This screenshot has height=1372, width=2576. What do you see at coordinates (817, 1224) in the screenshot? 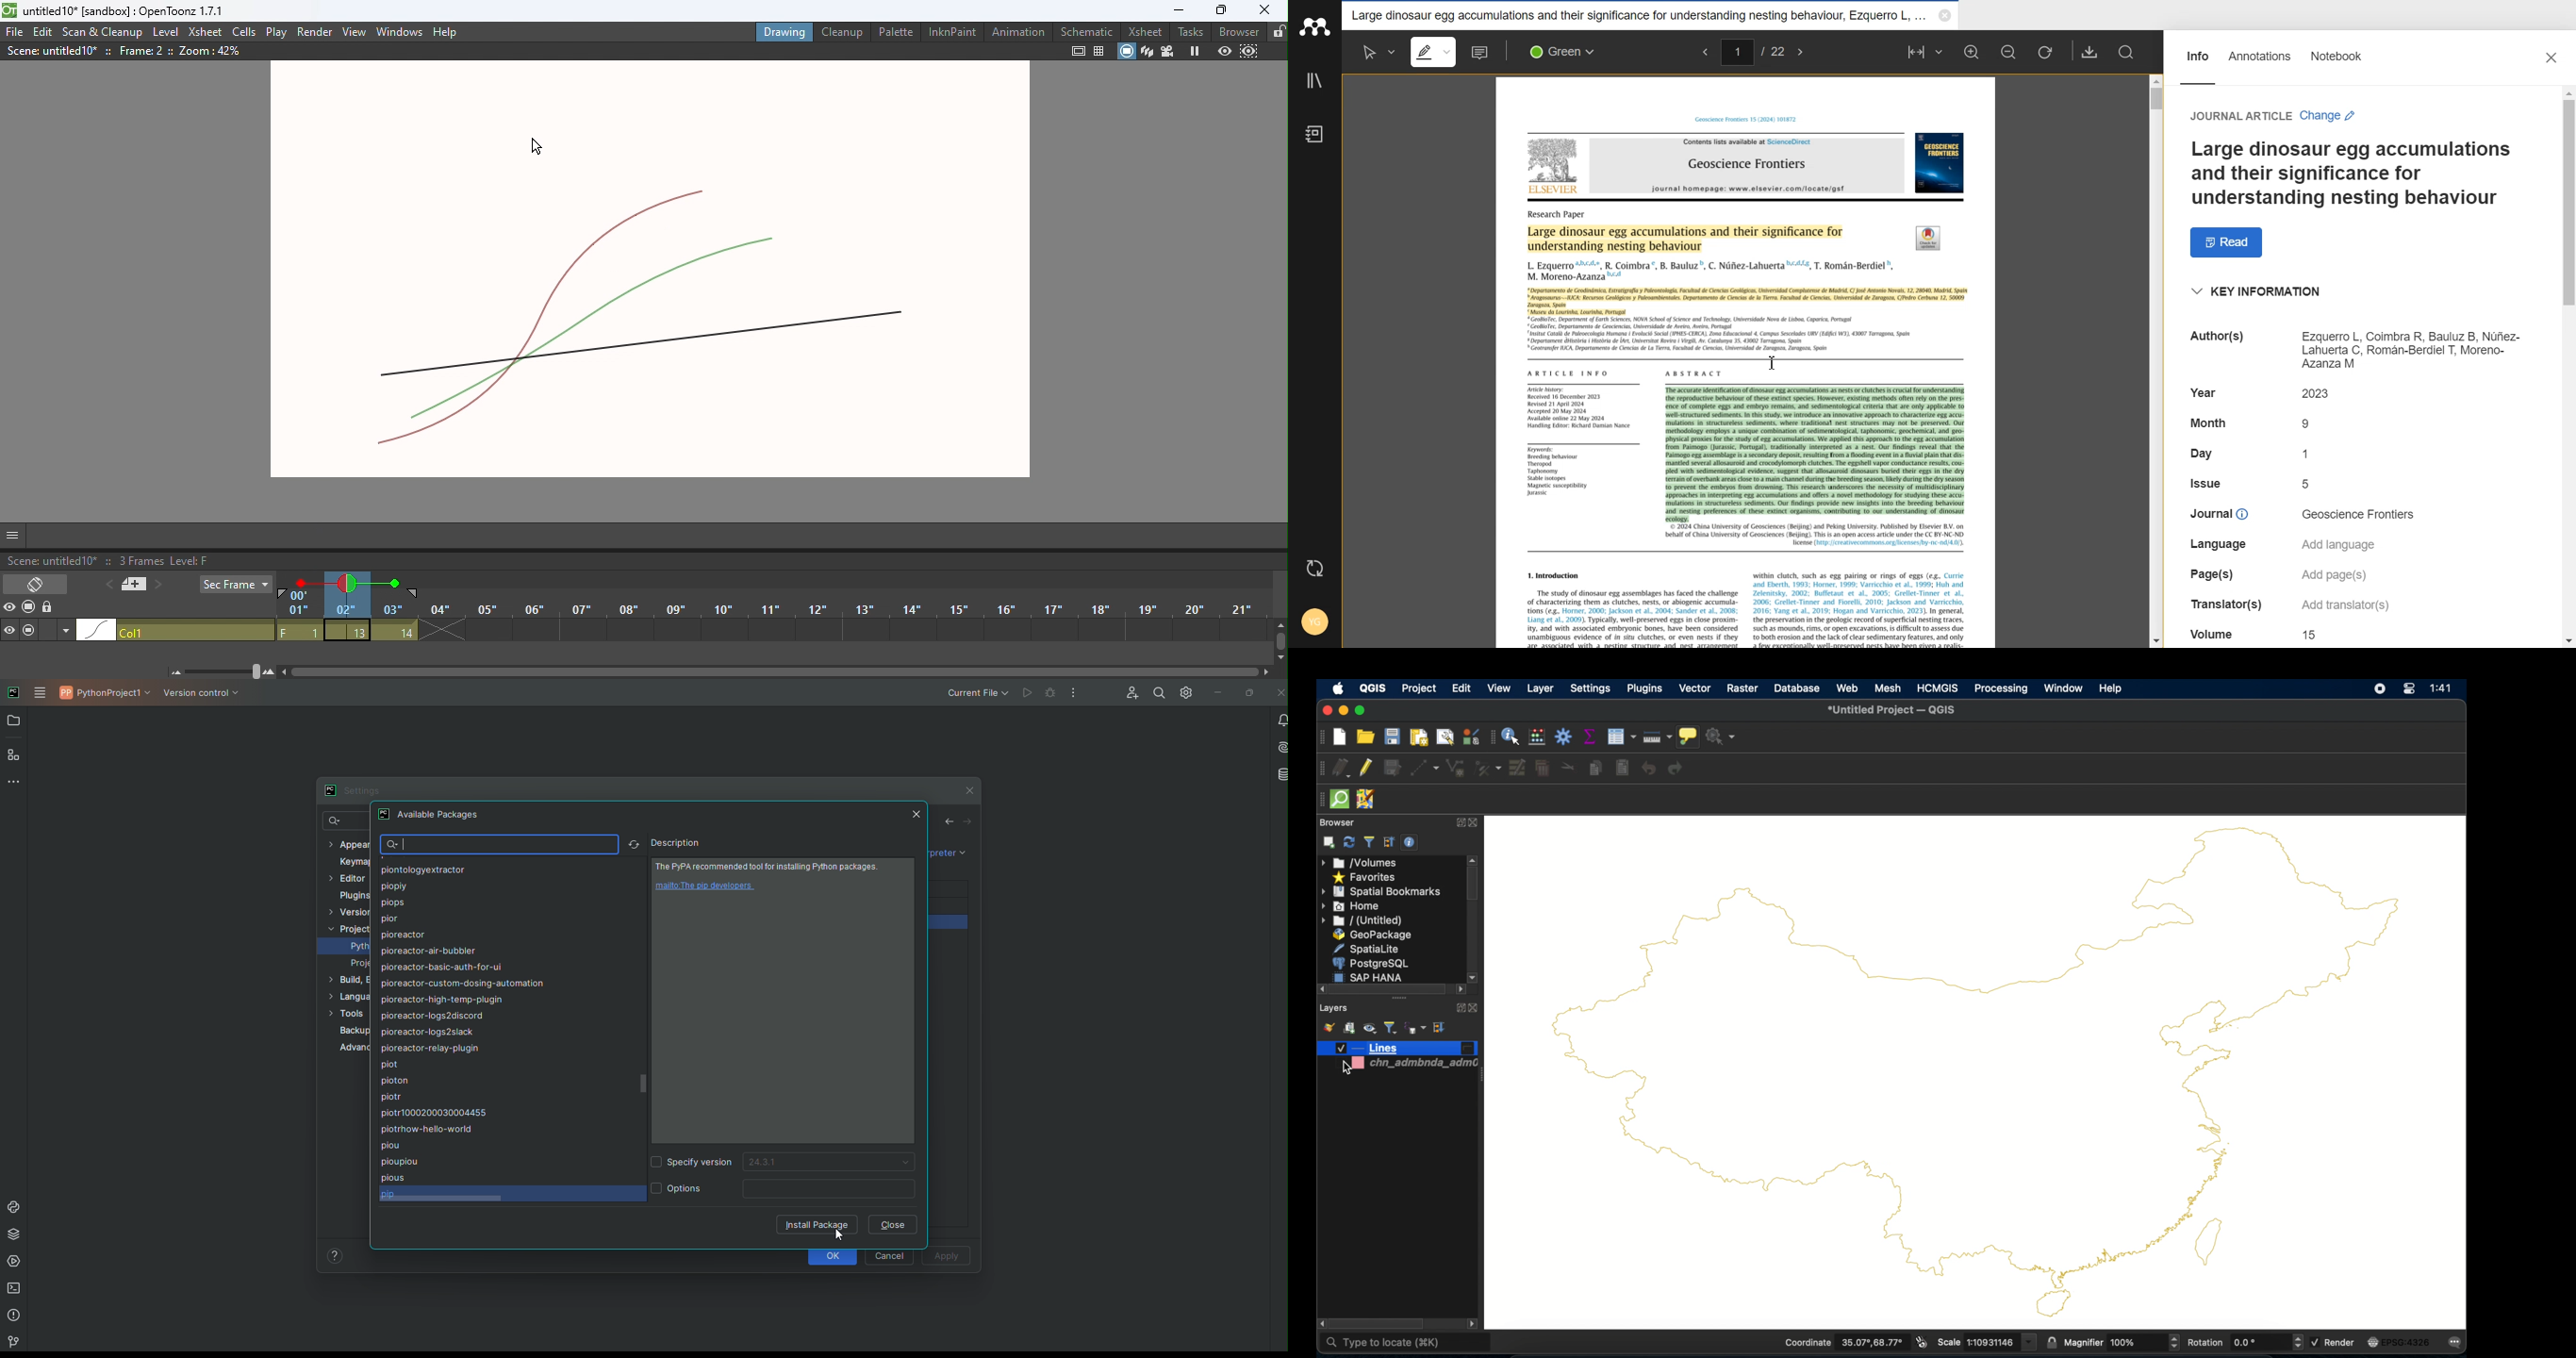
I see `Install package` at bounding box center [817, 1224].